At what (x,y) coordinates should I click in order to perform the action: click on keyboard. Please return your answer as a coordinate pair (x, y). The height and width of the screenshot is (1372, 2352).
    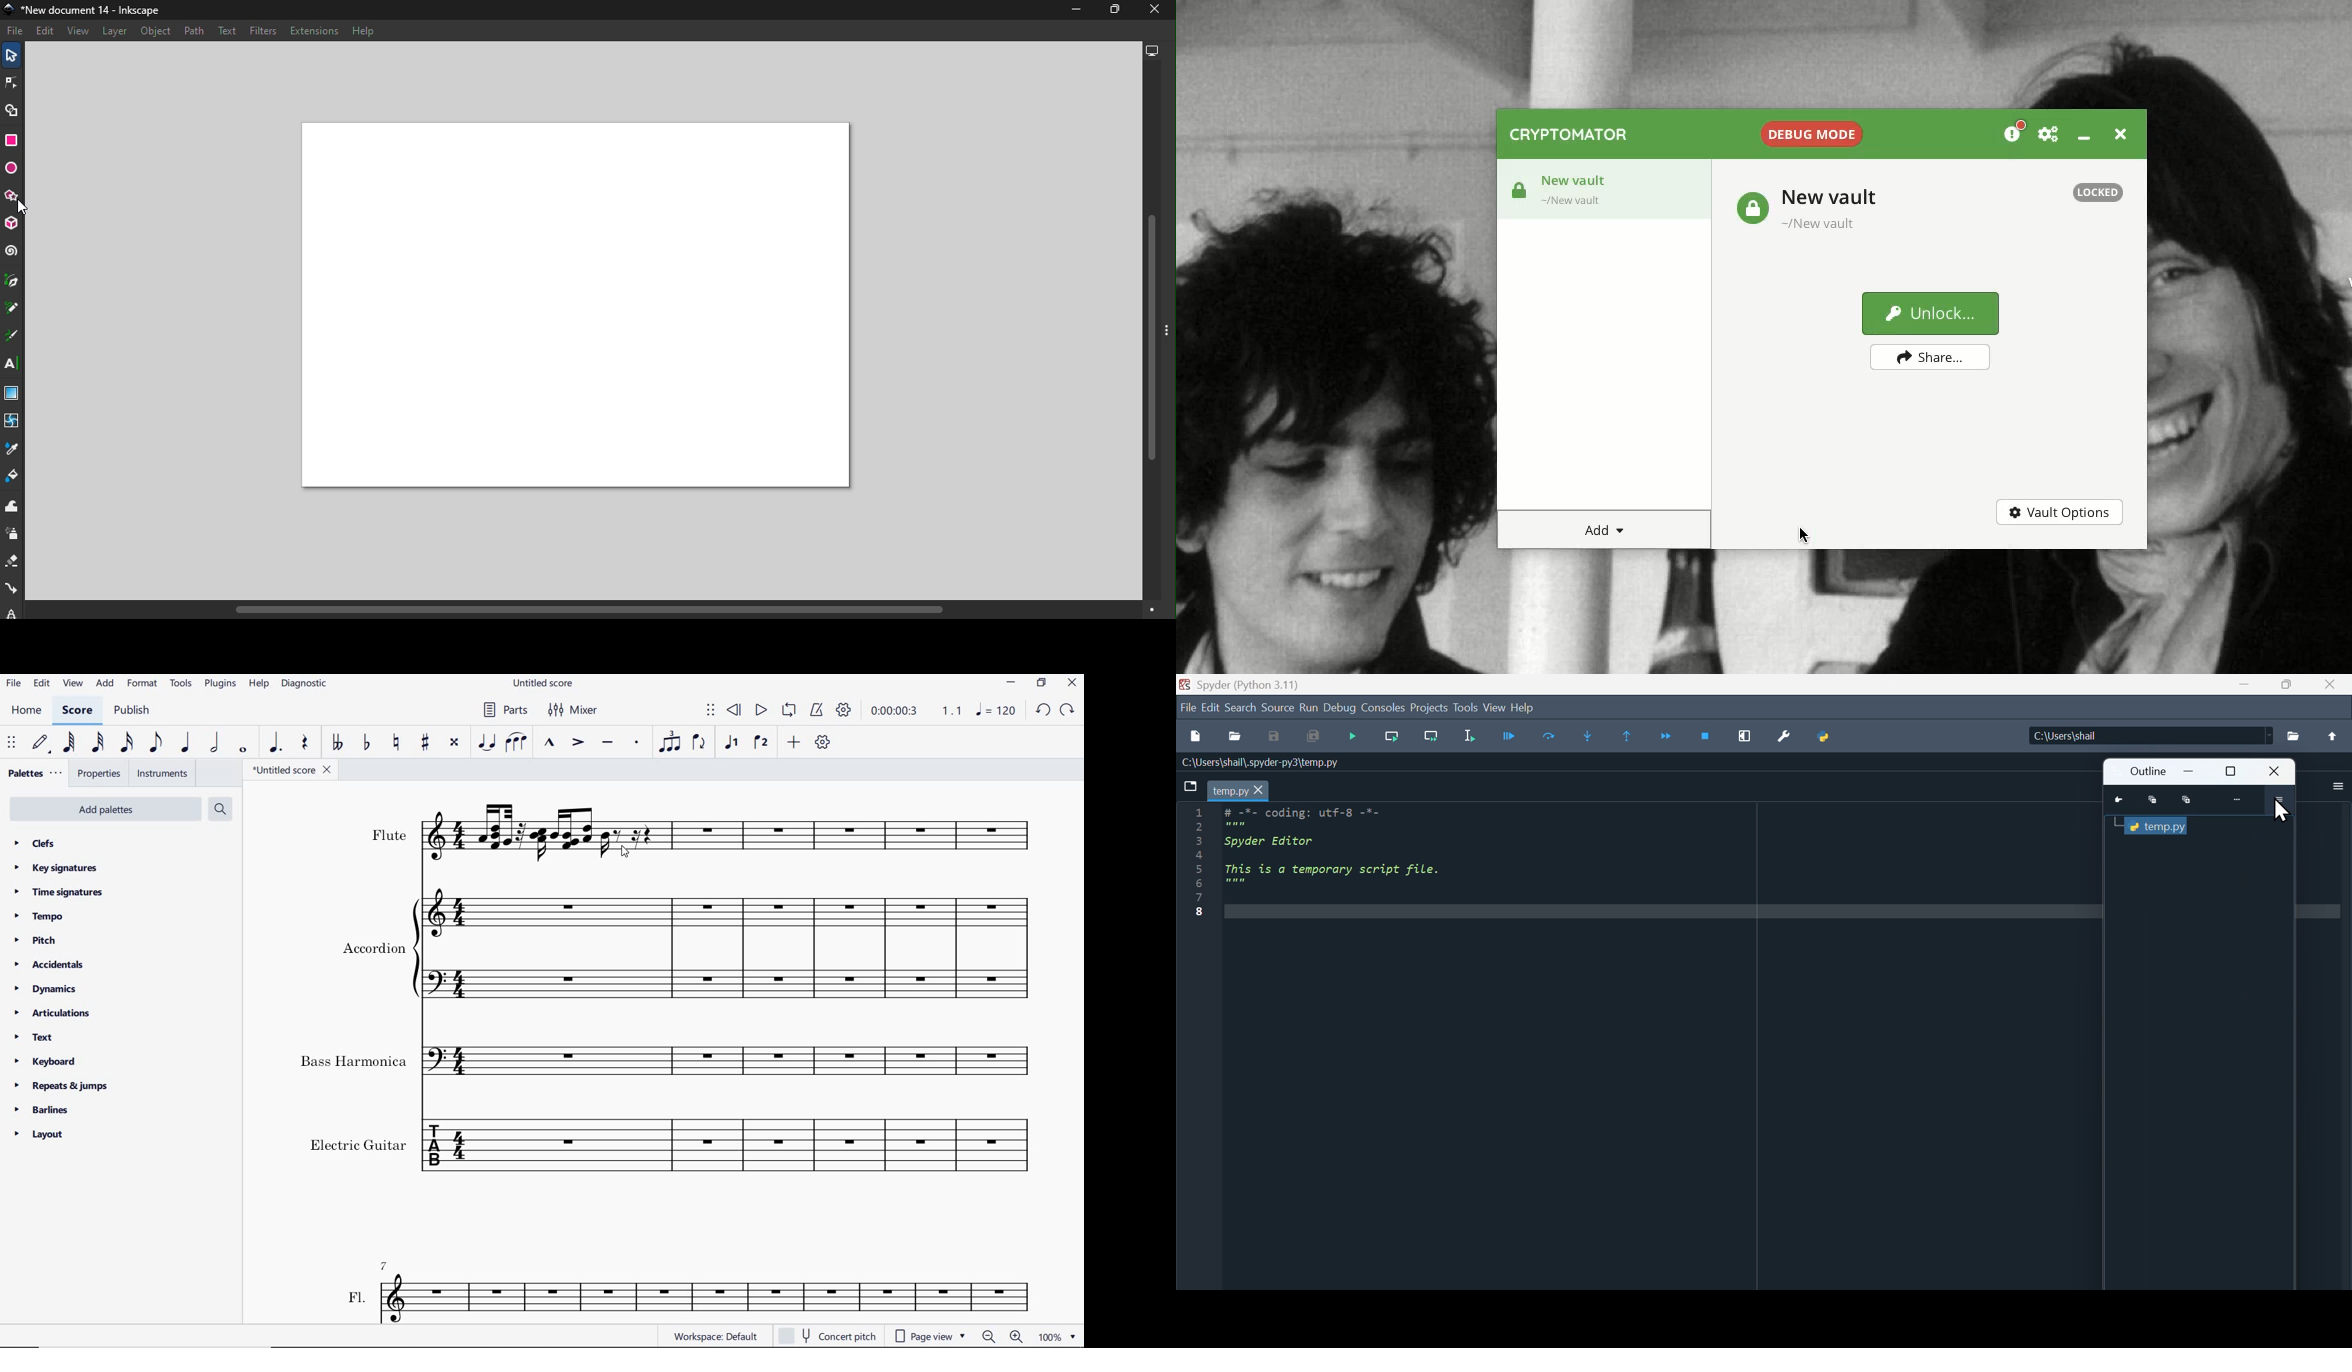
    Looking at the image, I should click on (47, 1061).